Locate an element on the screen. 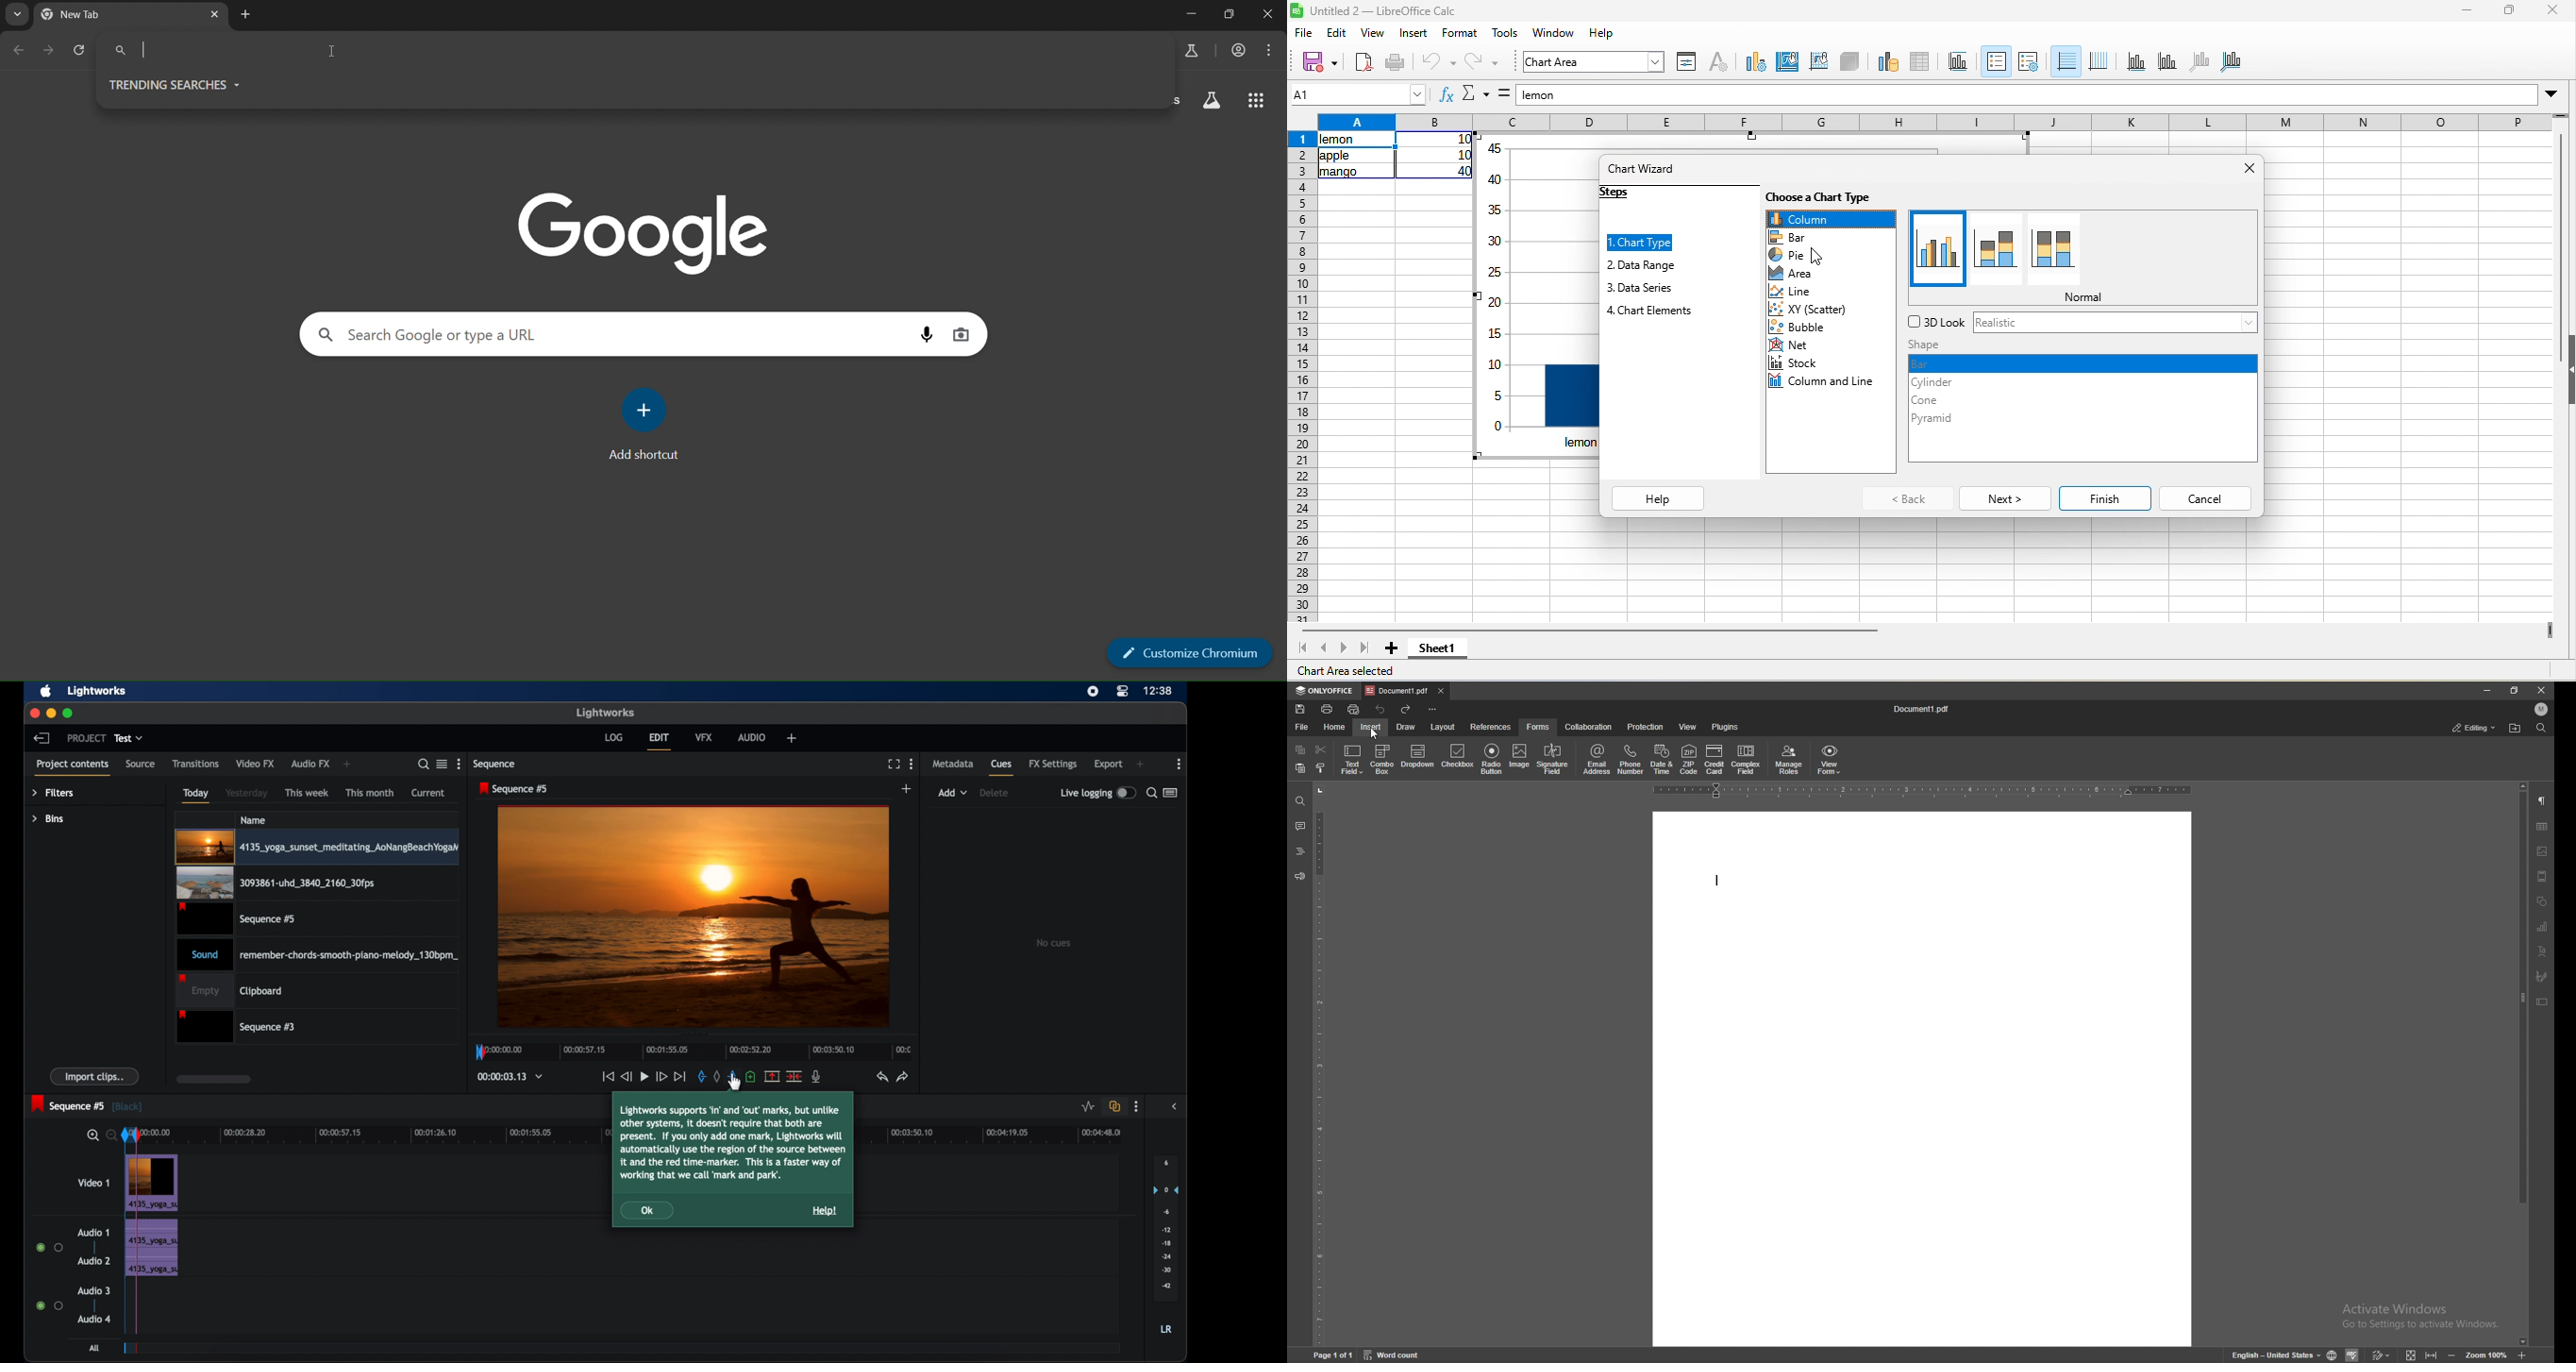 This screenshot has height=1372, width=2576. tables is located at coordinates (2542, 826).